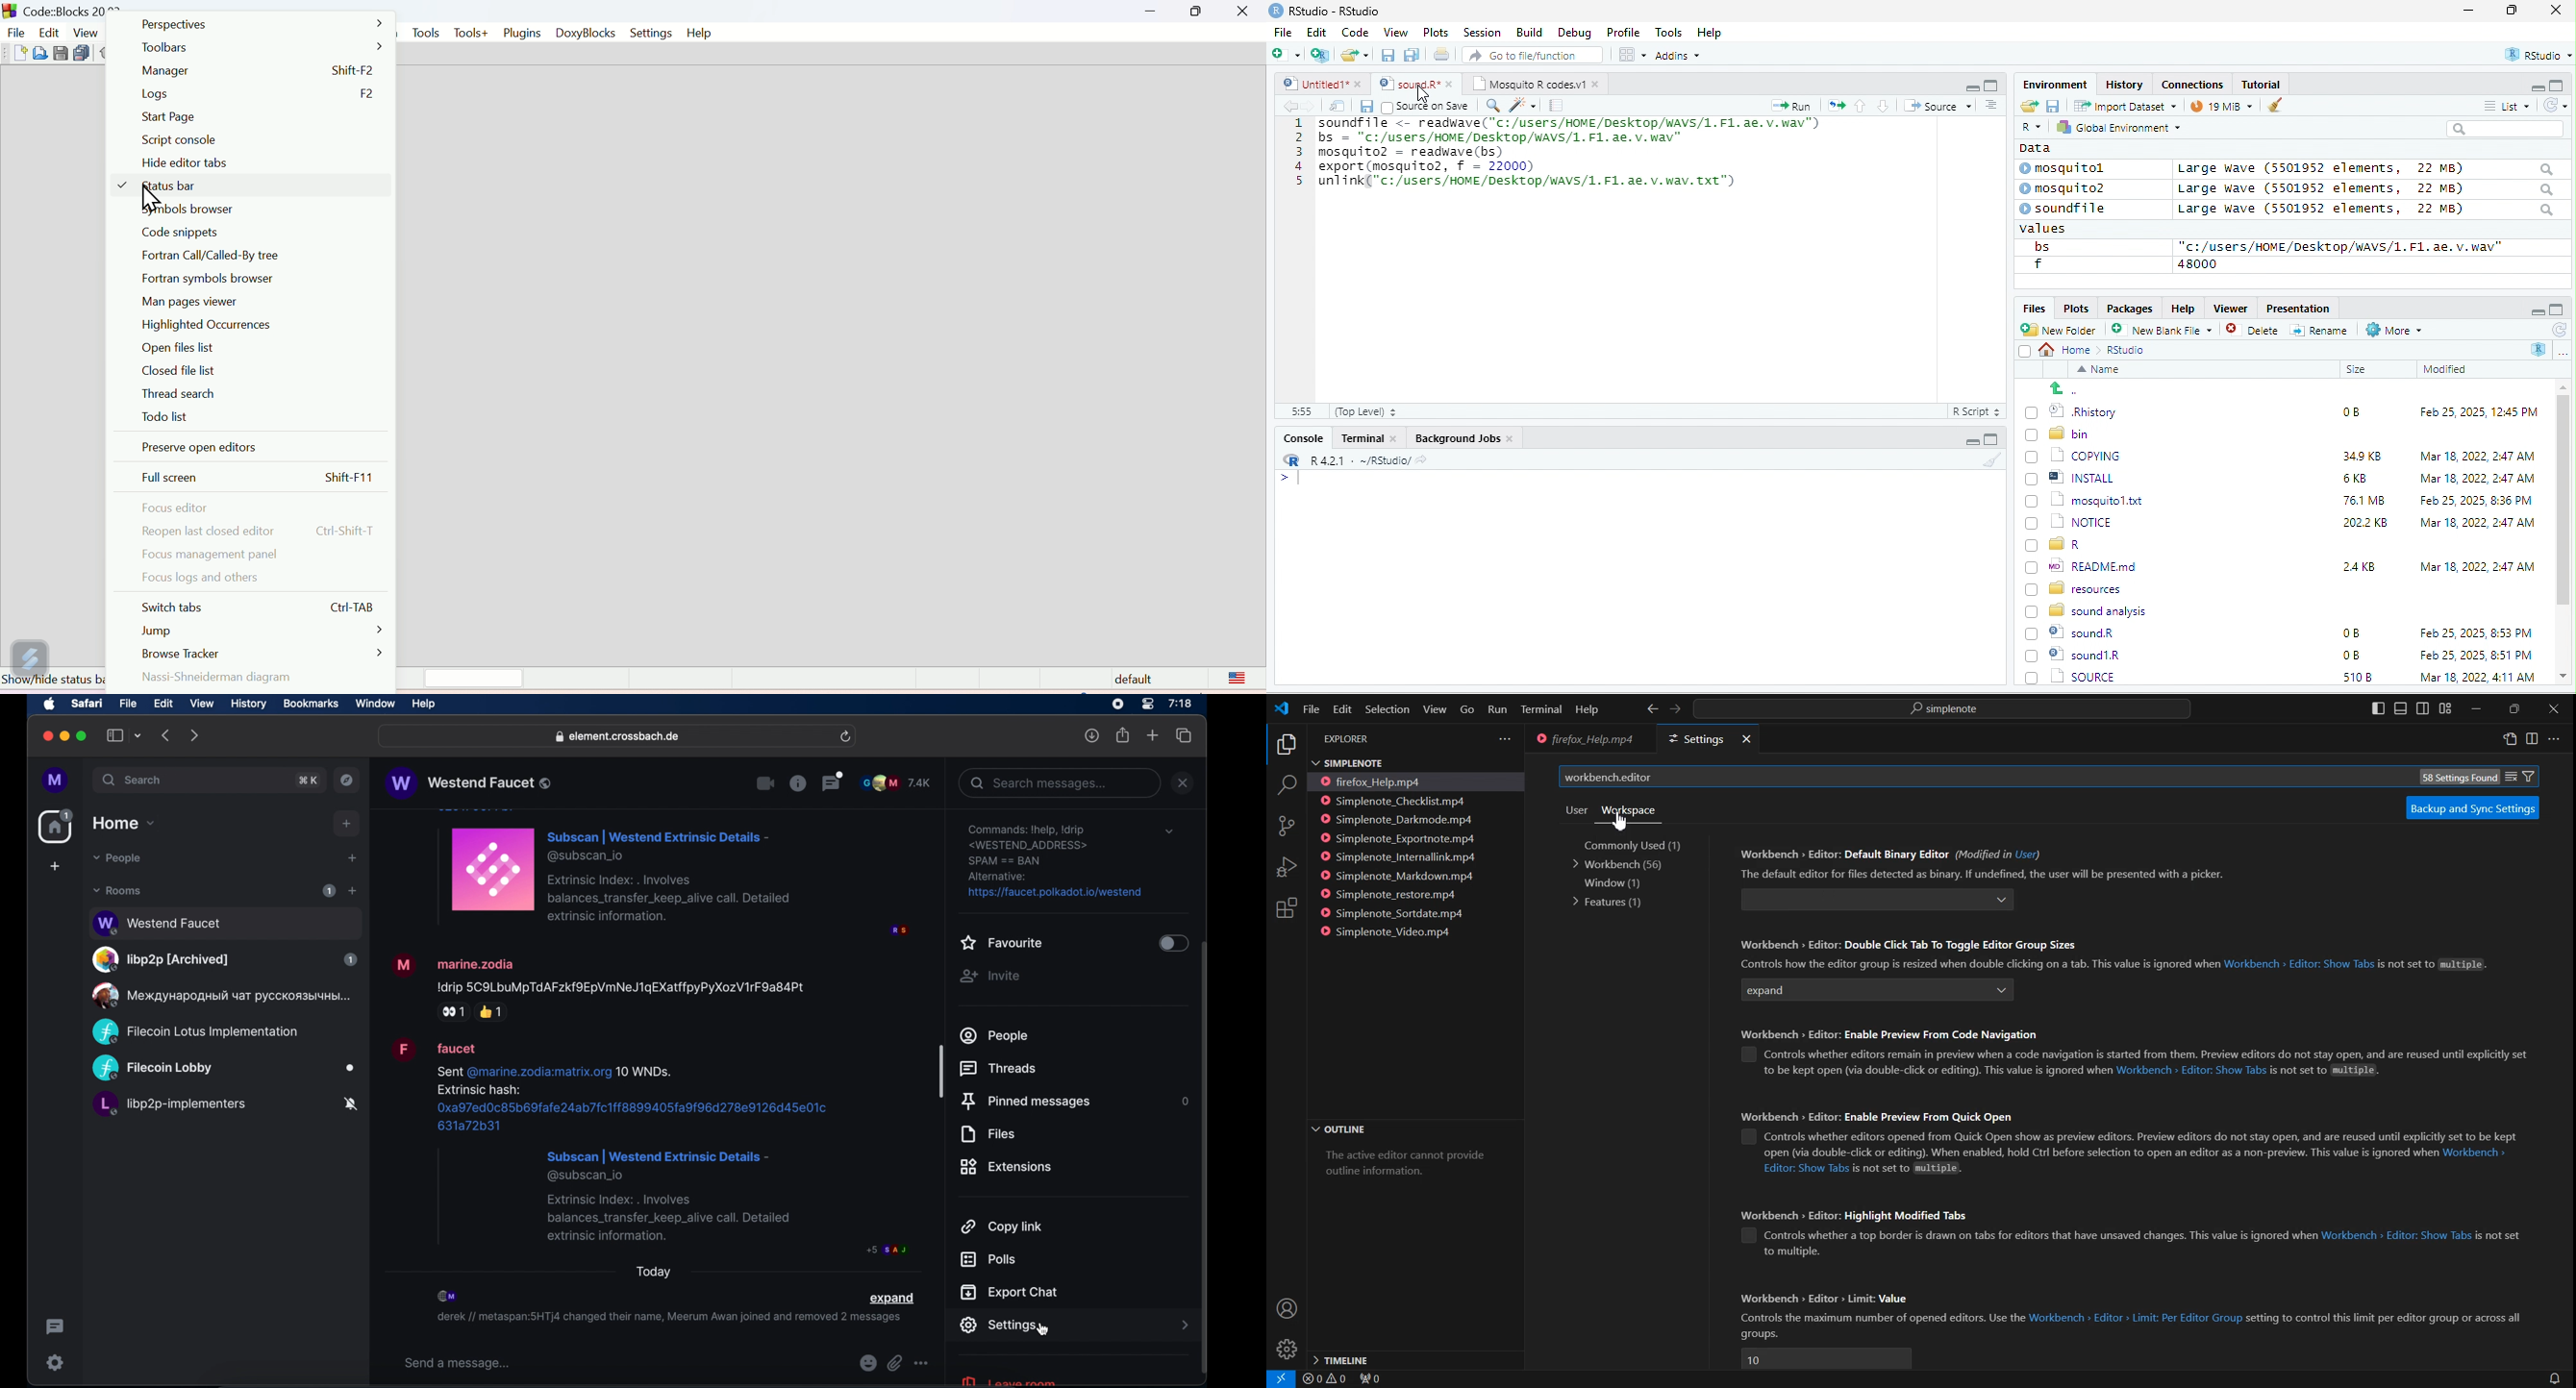 The image size is (2576, 1400). I want to click on sharpen, so click(1523, 105).